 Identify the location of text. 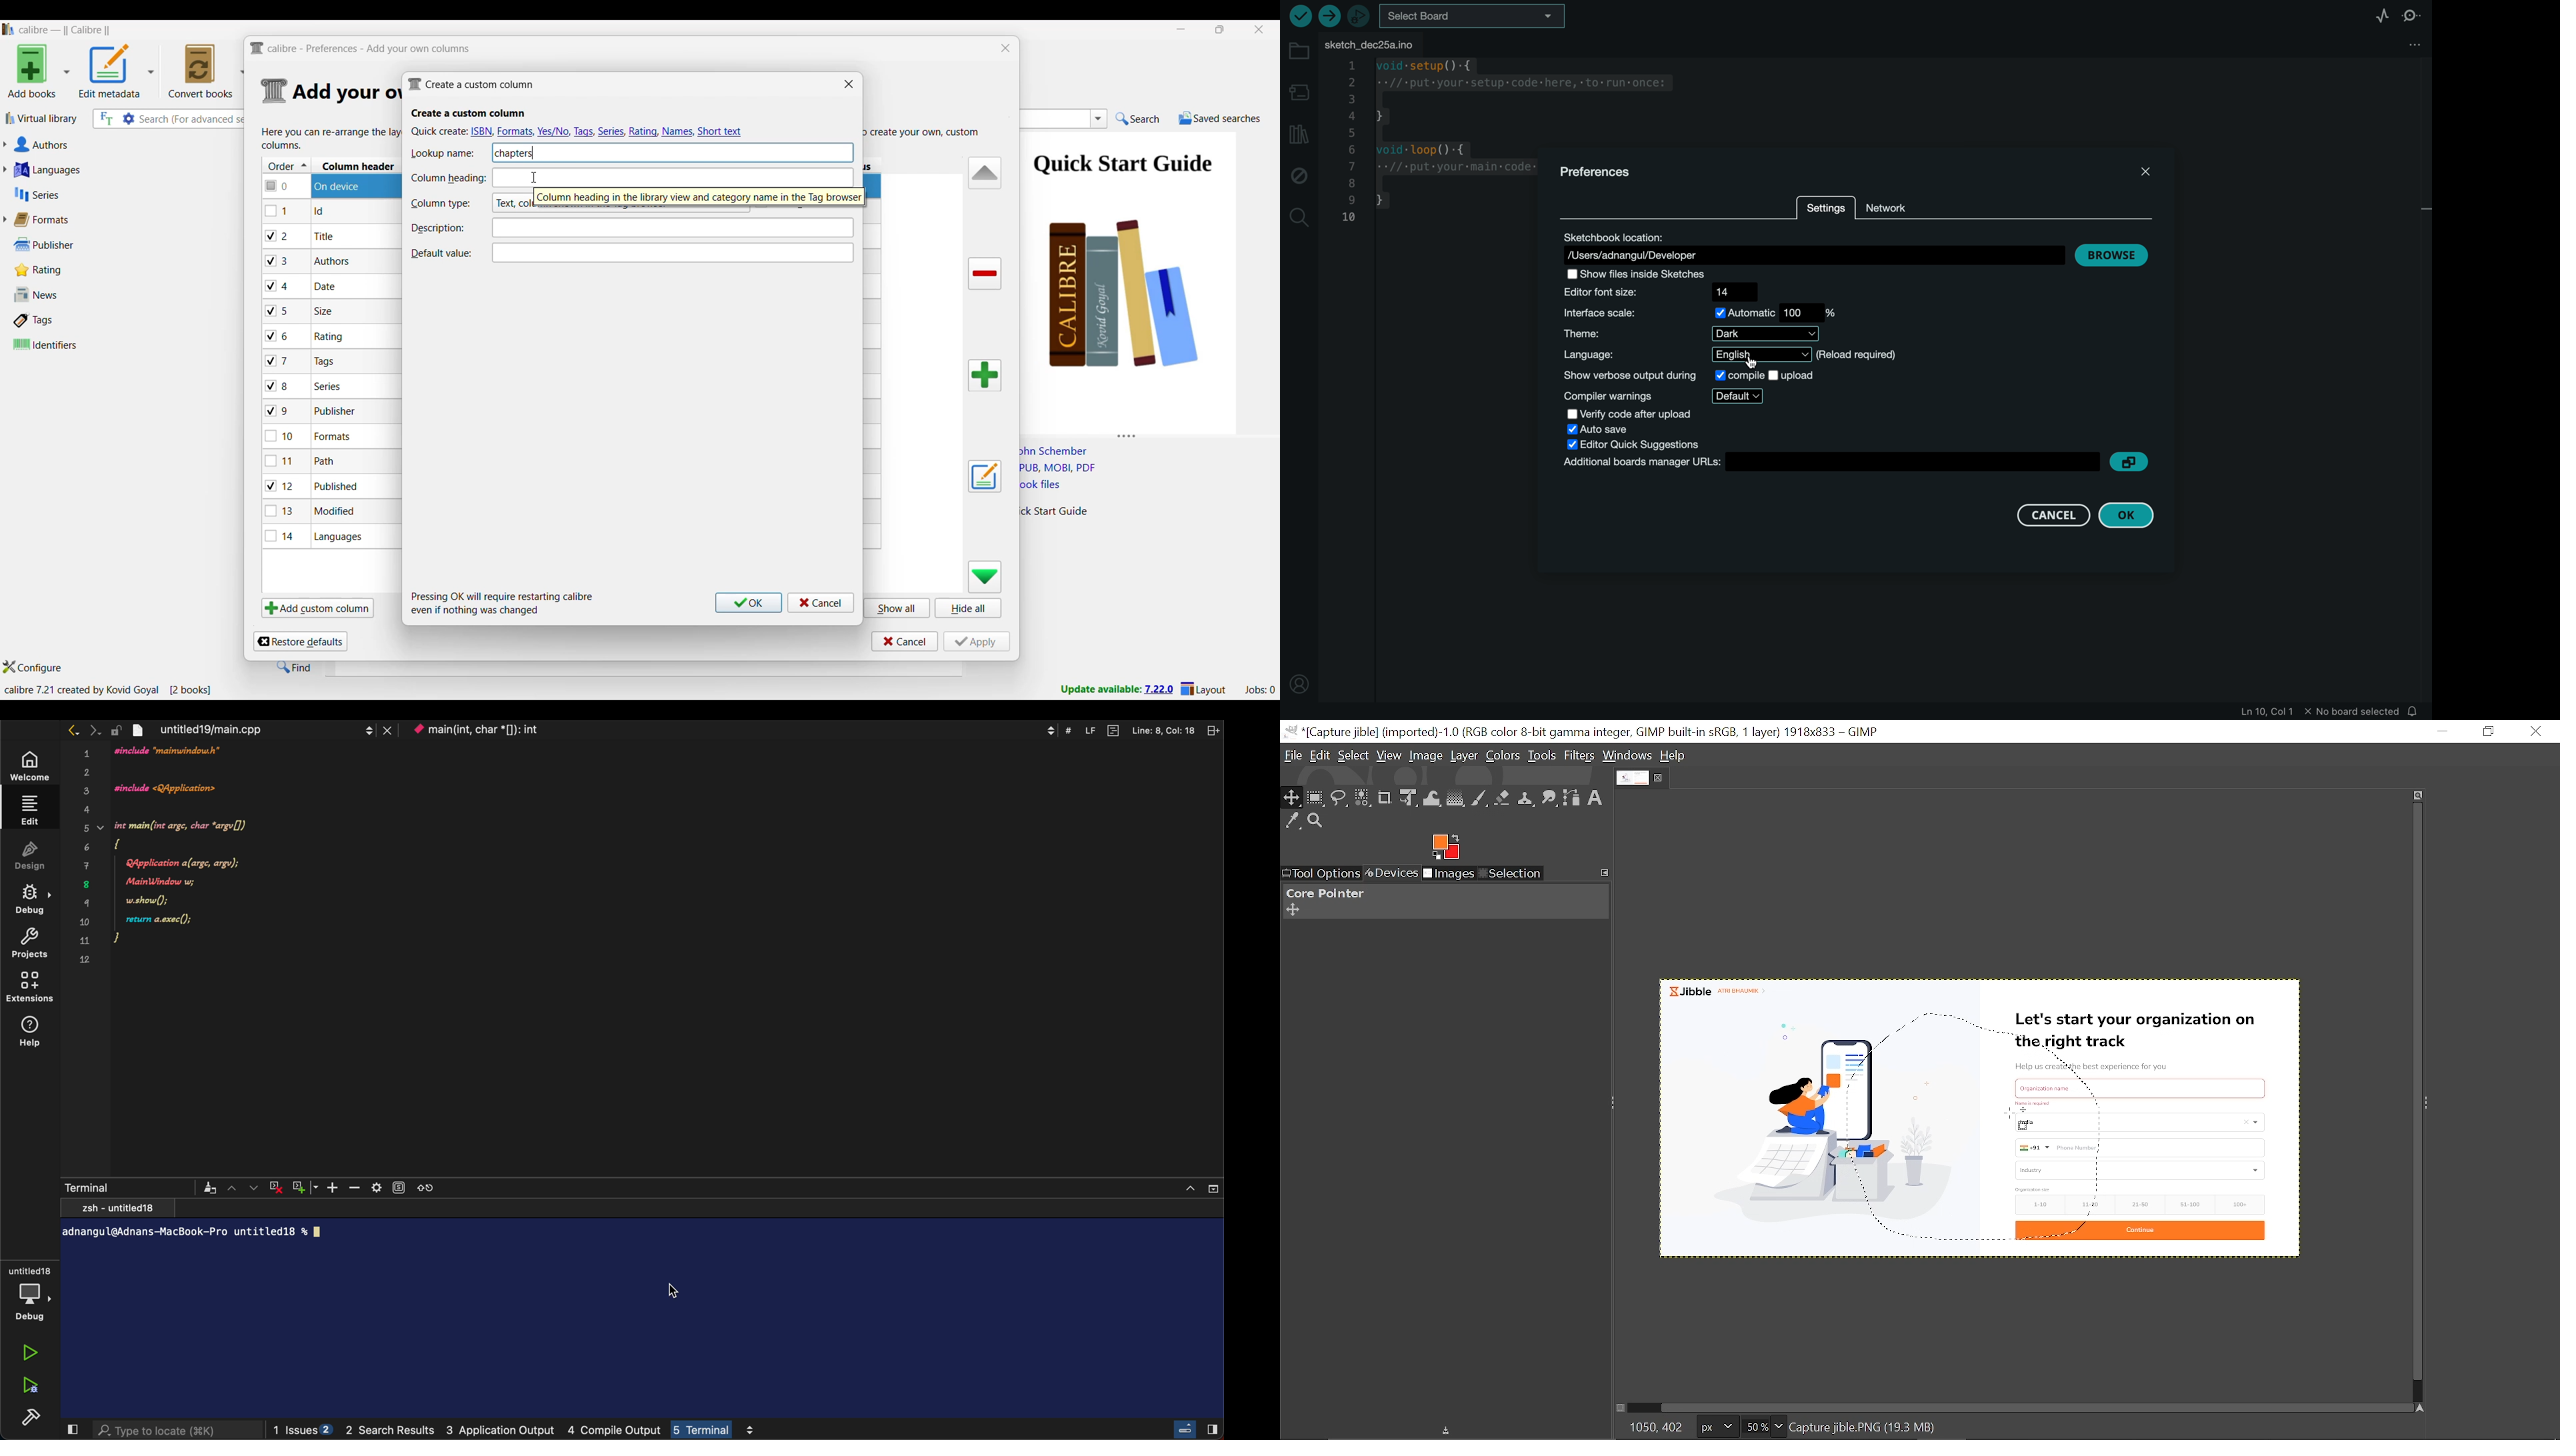
(673, 177).